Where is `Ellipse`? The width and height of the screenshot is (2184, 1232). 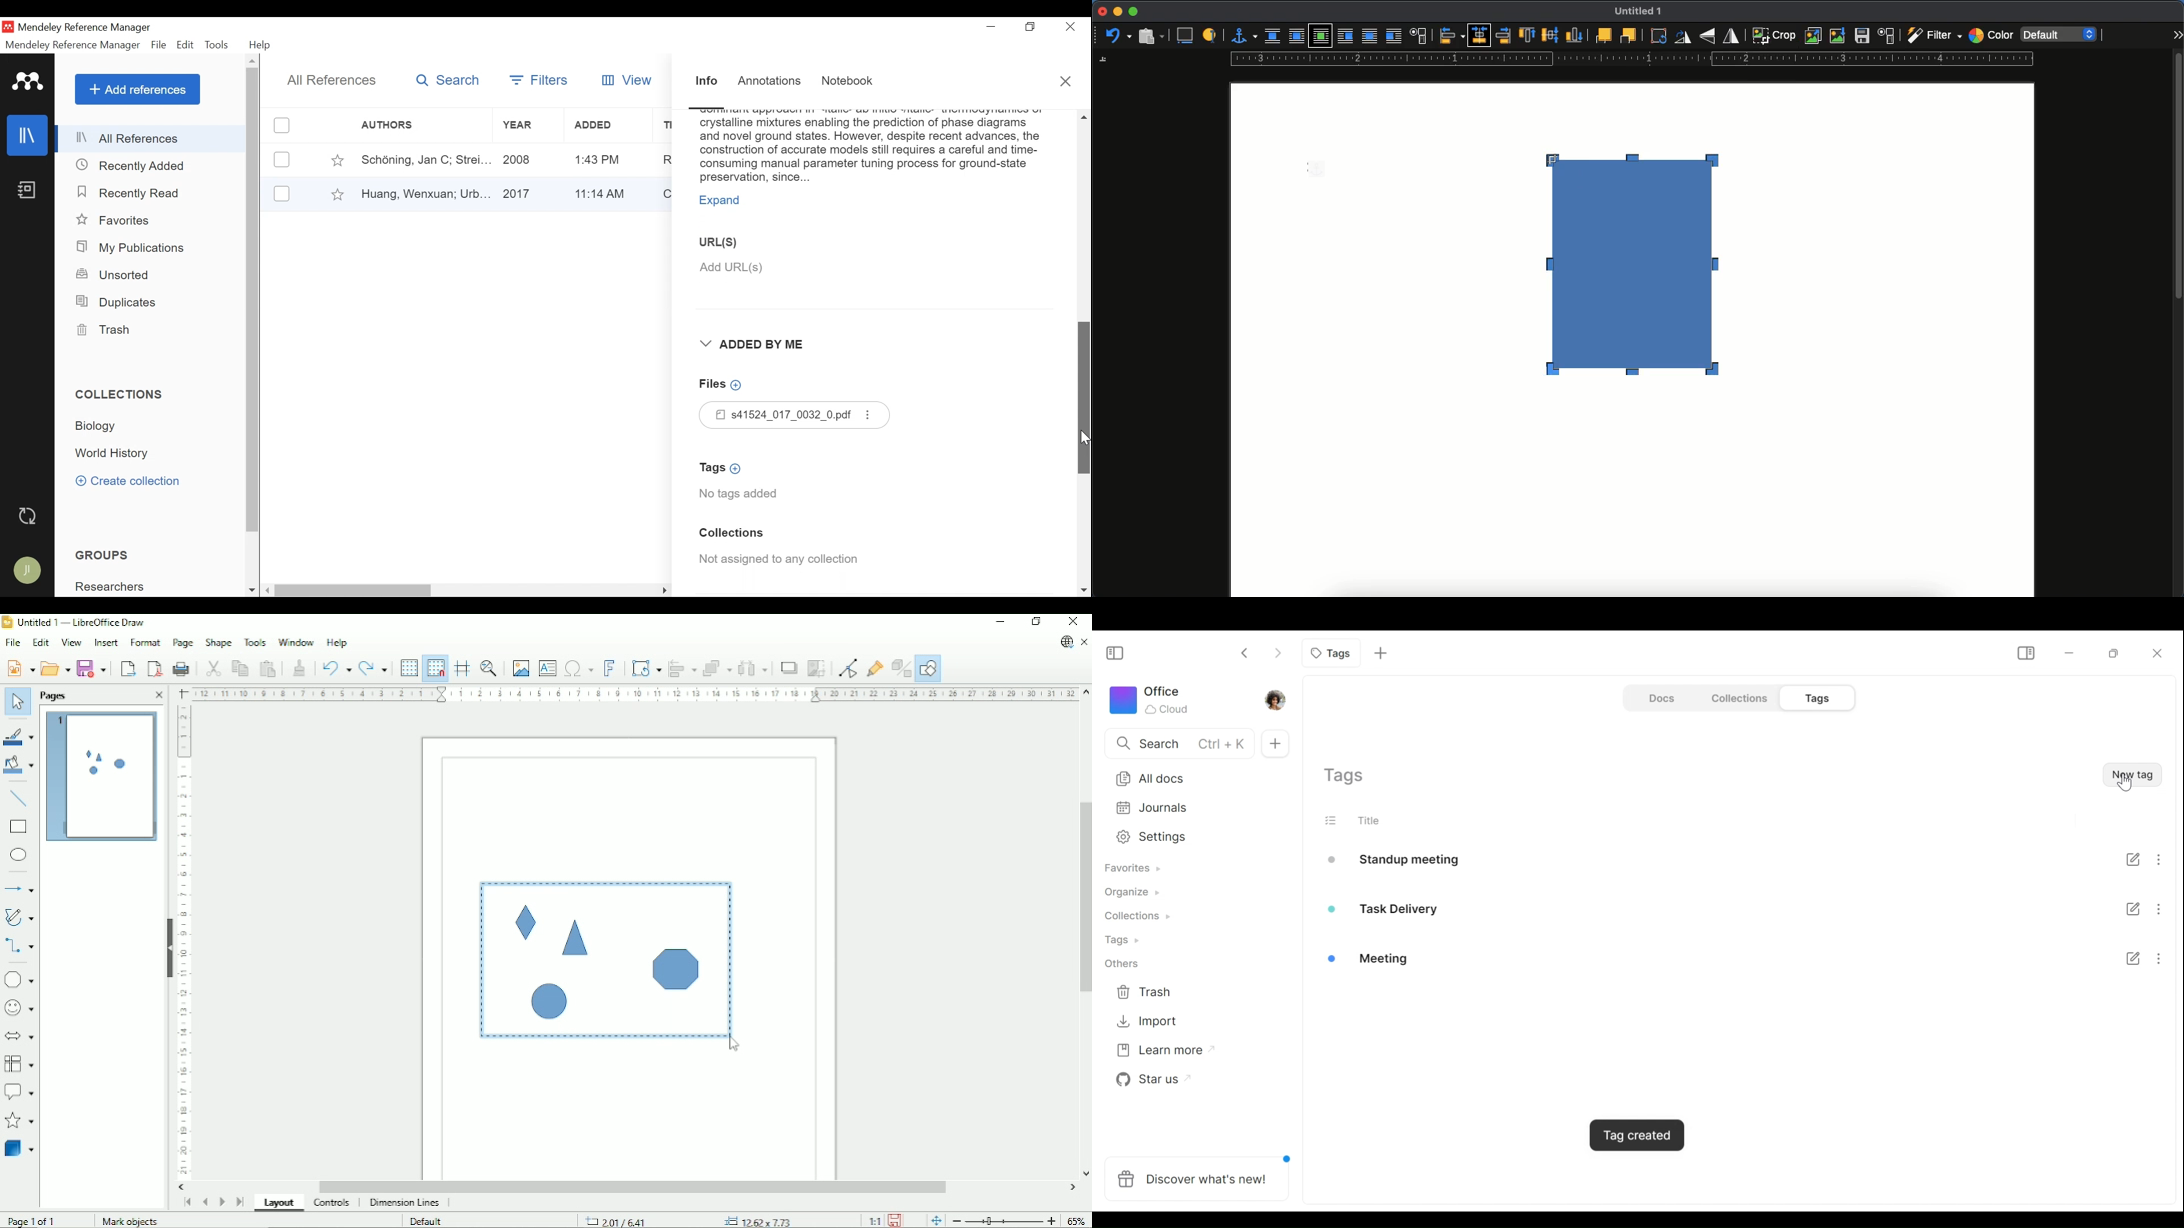
Ellipse is located at coordinates (19, 855).